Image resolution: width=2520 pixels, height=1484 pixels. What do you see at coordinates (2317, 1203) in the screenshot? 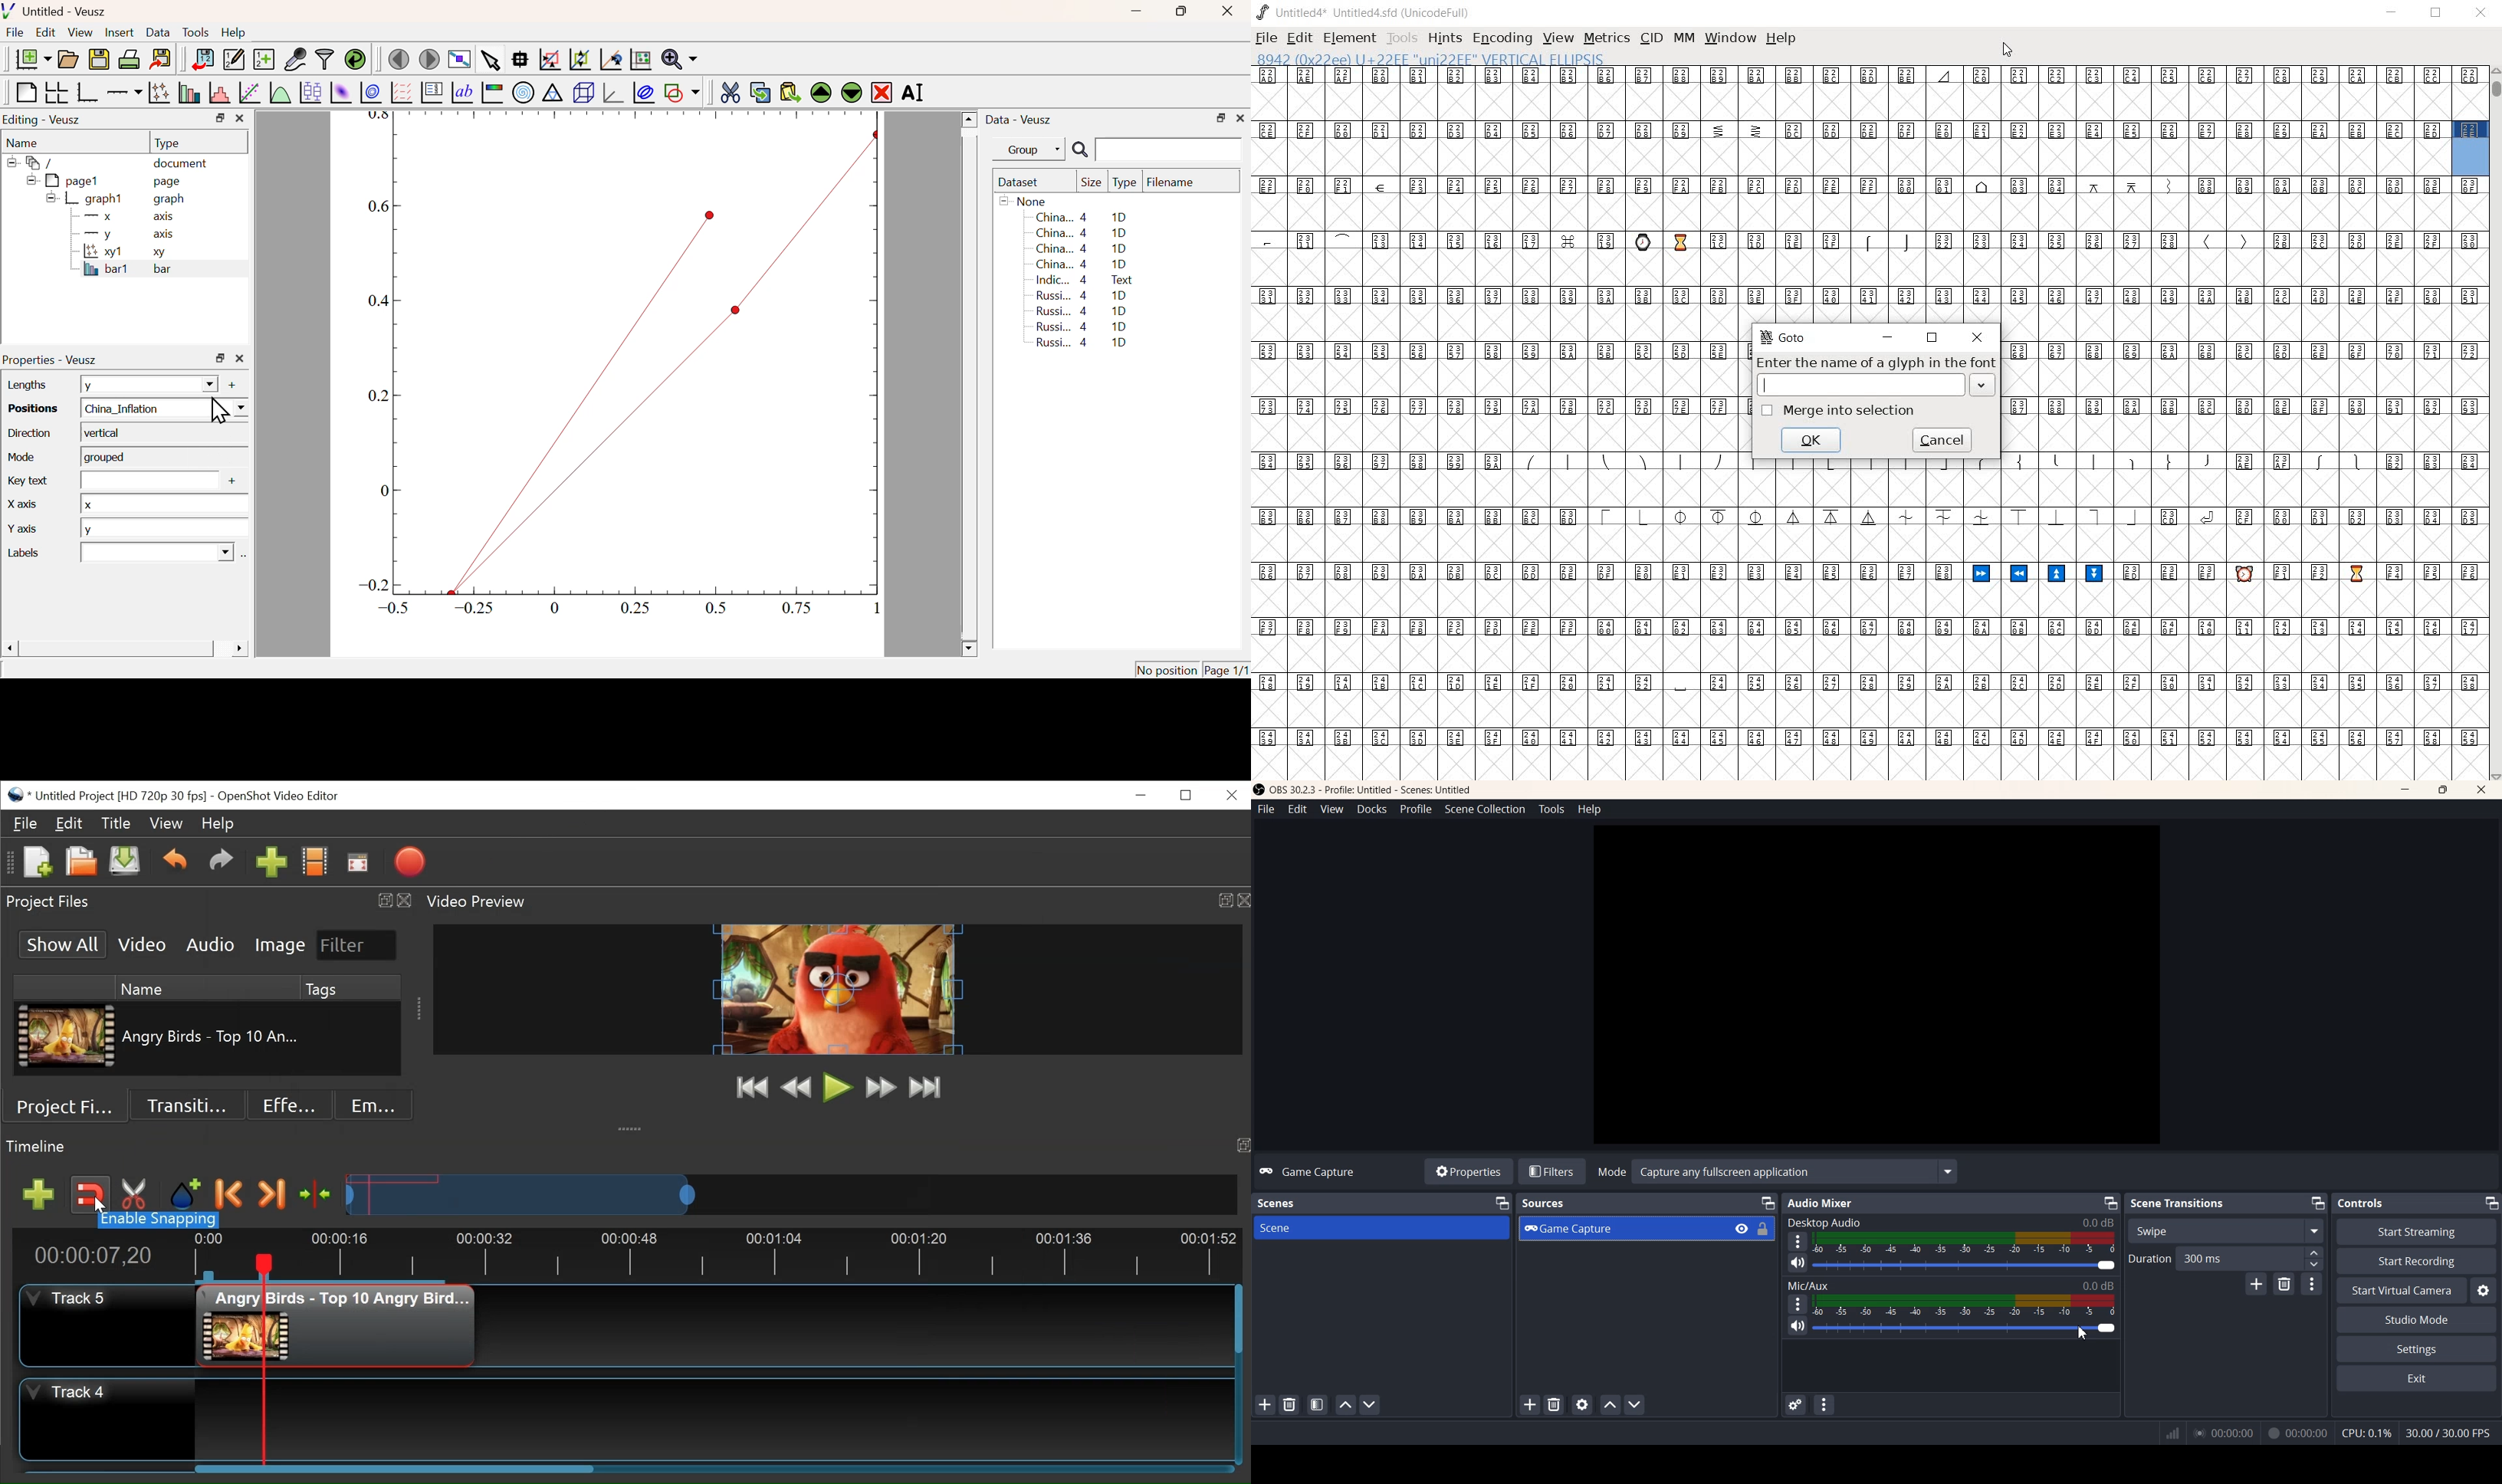
I see `Minimize` at bounding box center [2317, 1203].